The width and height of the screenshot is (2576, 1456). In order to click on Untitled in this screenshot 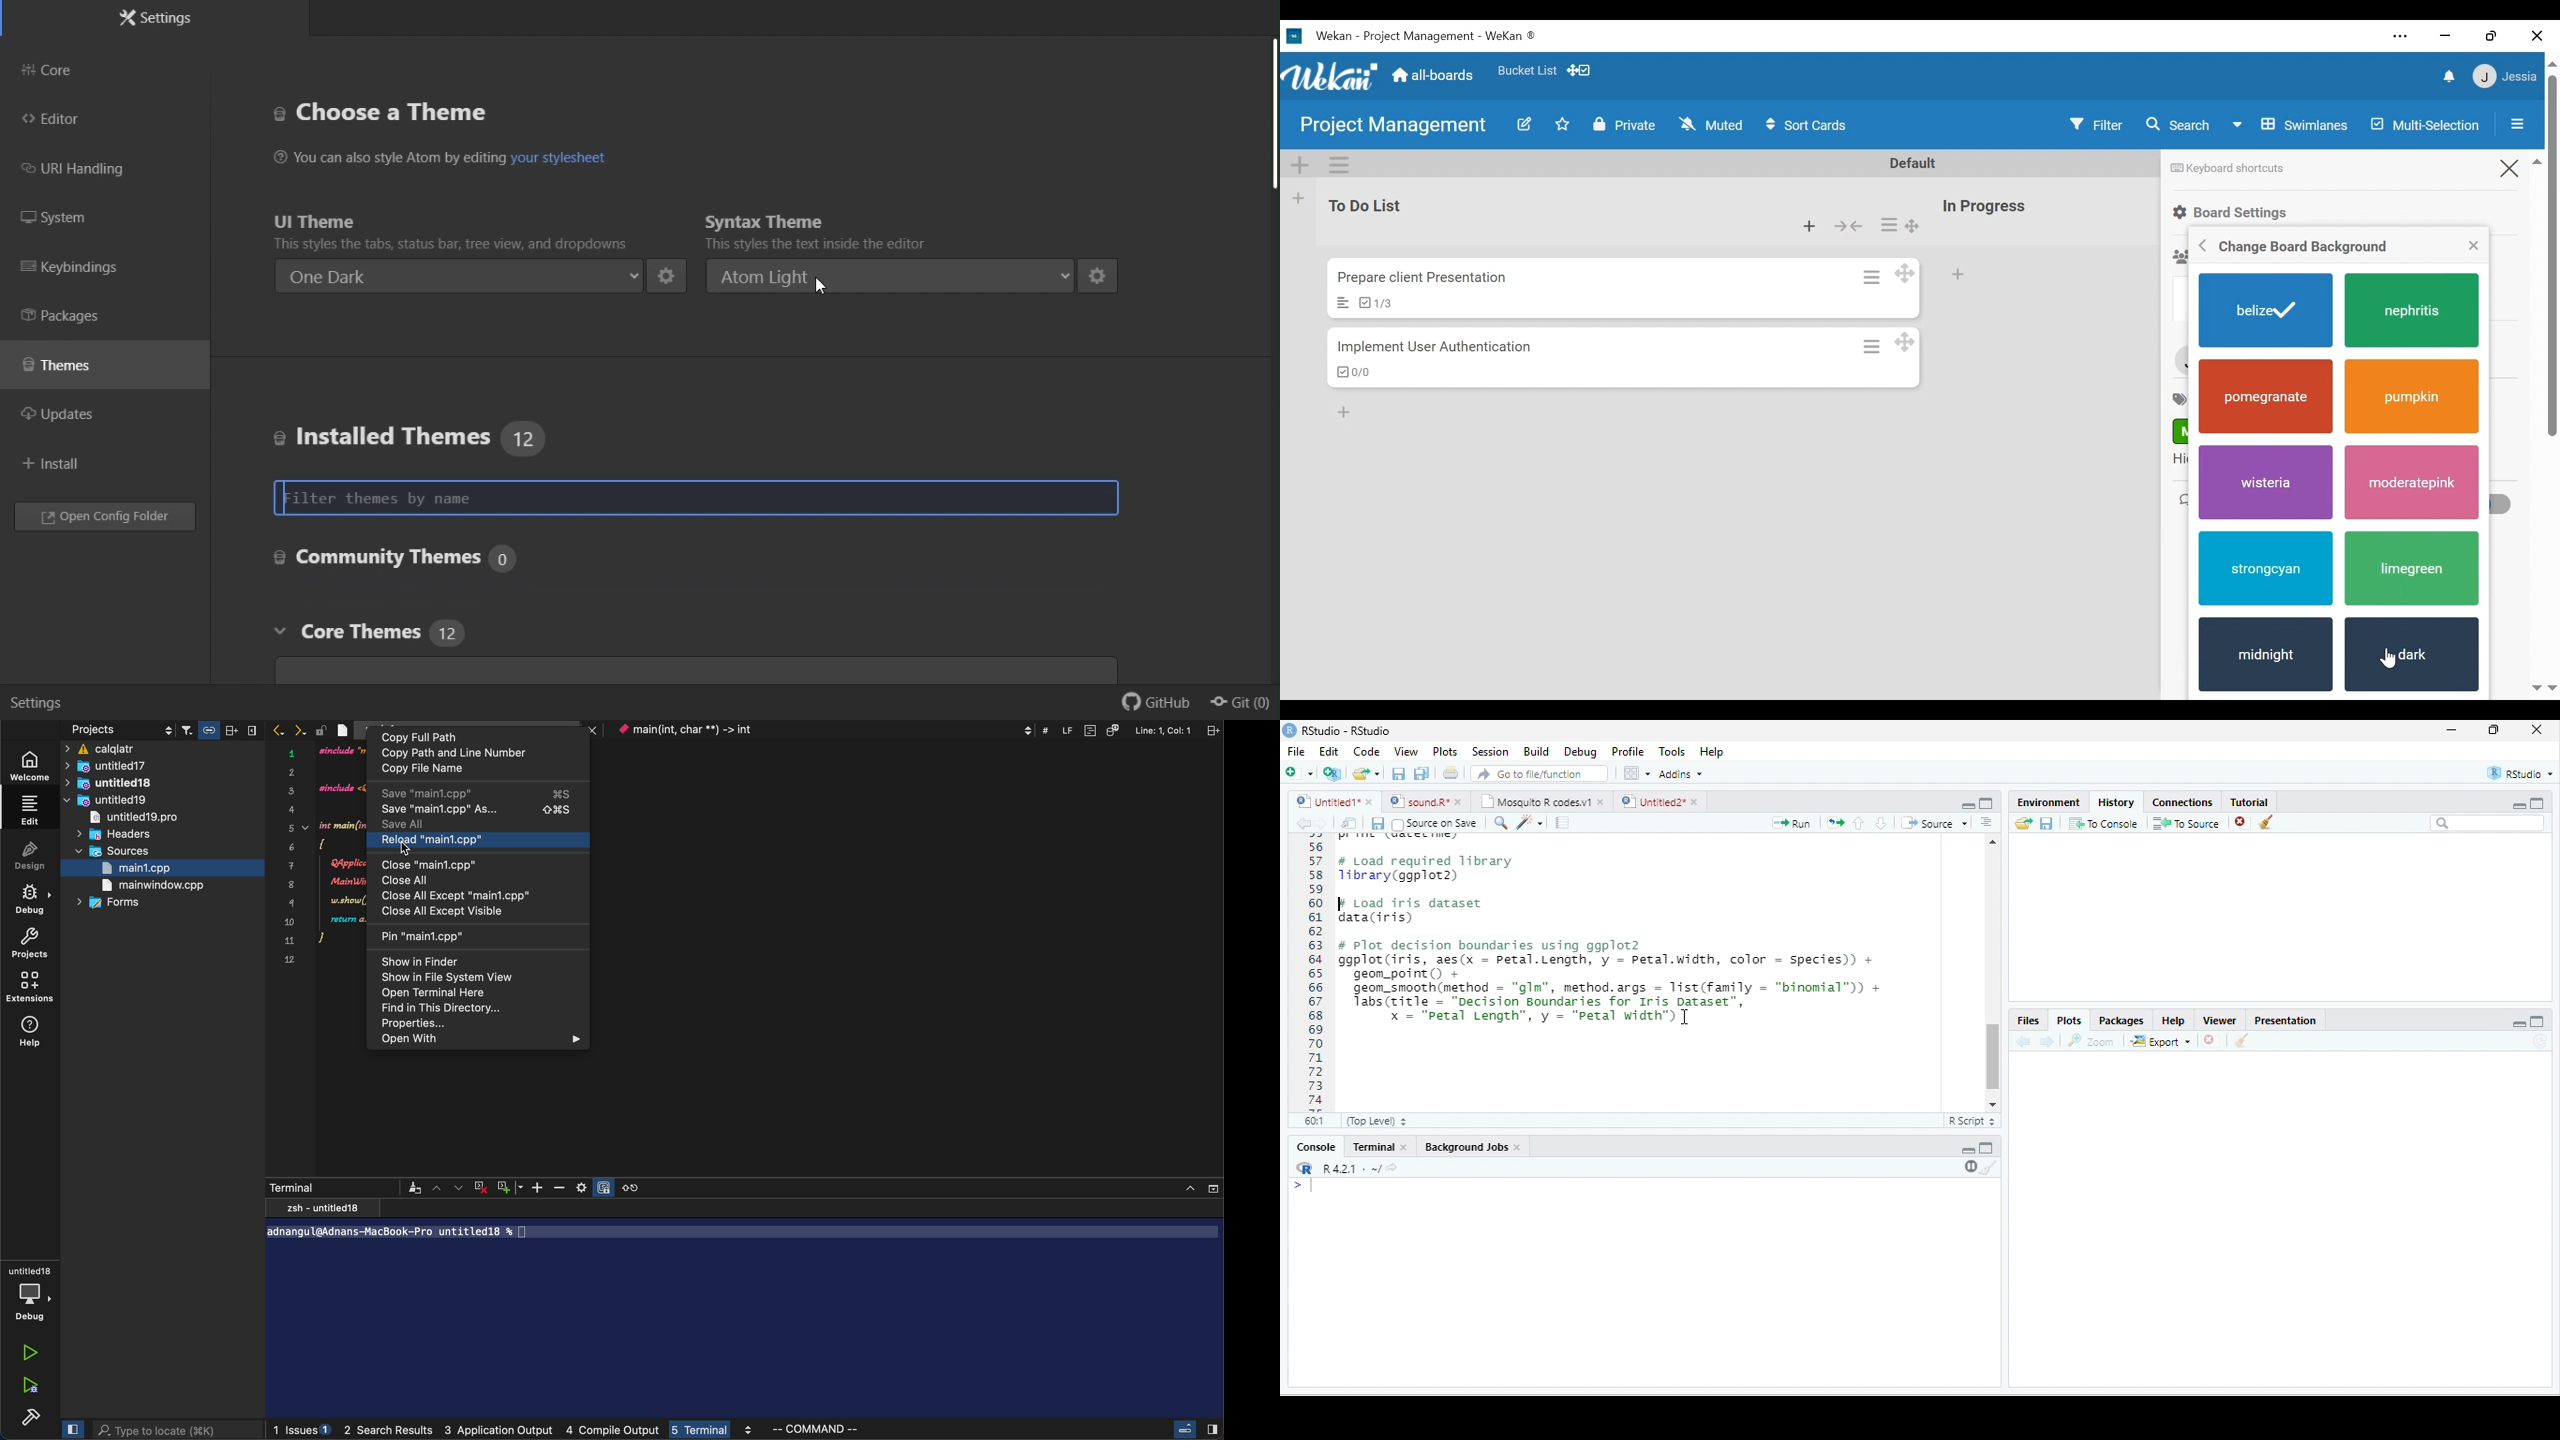, I will do `click(1326, 802)`.